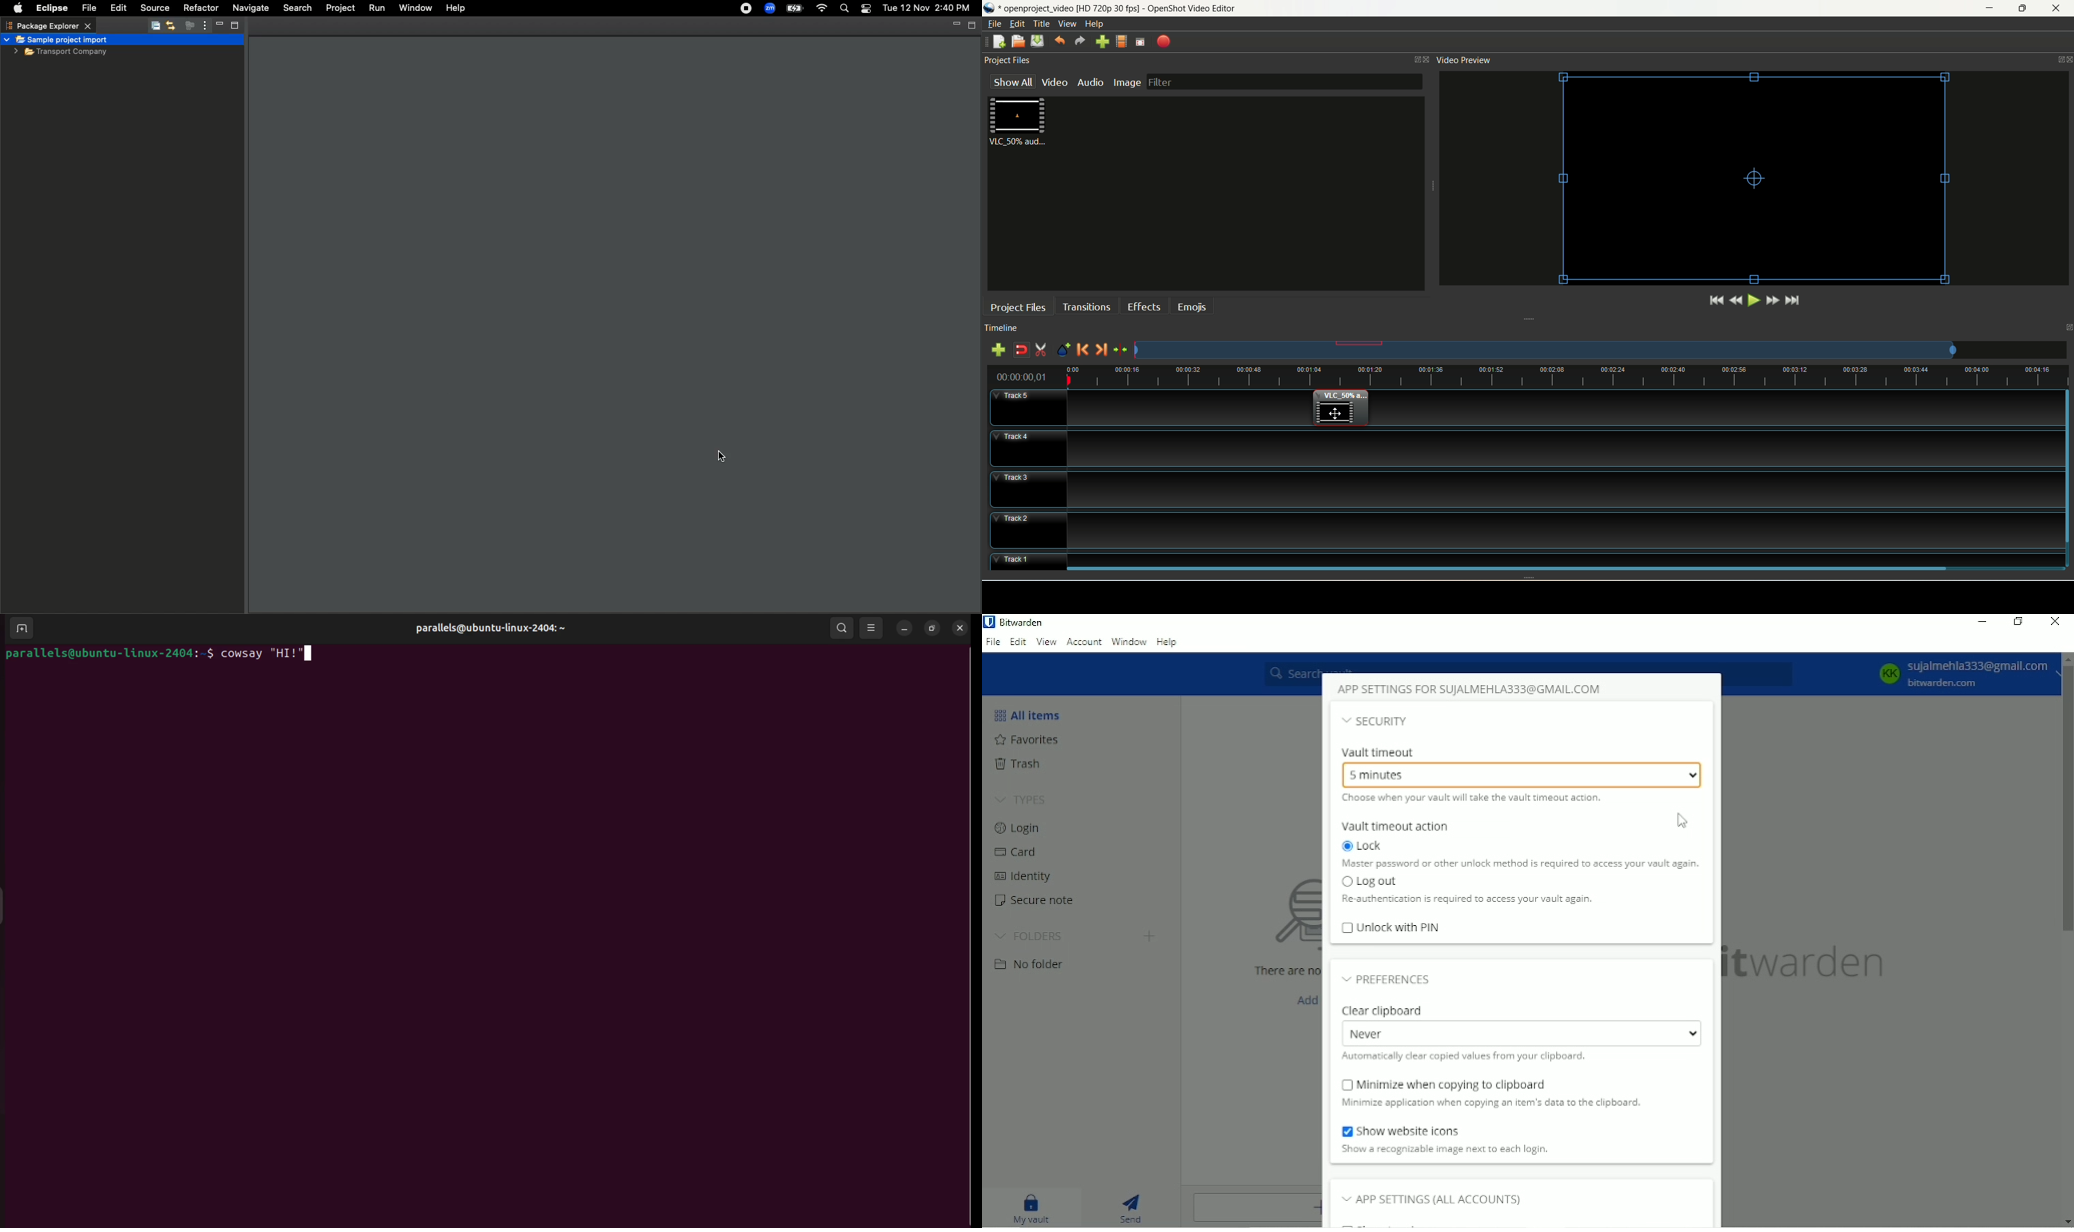 This screenshot has width=2100, height=1232. Describe the element at coordinates (1993, 8) in the screenshot. I see `minimize` at that location.